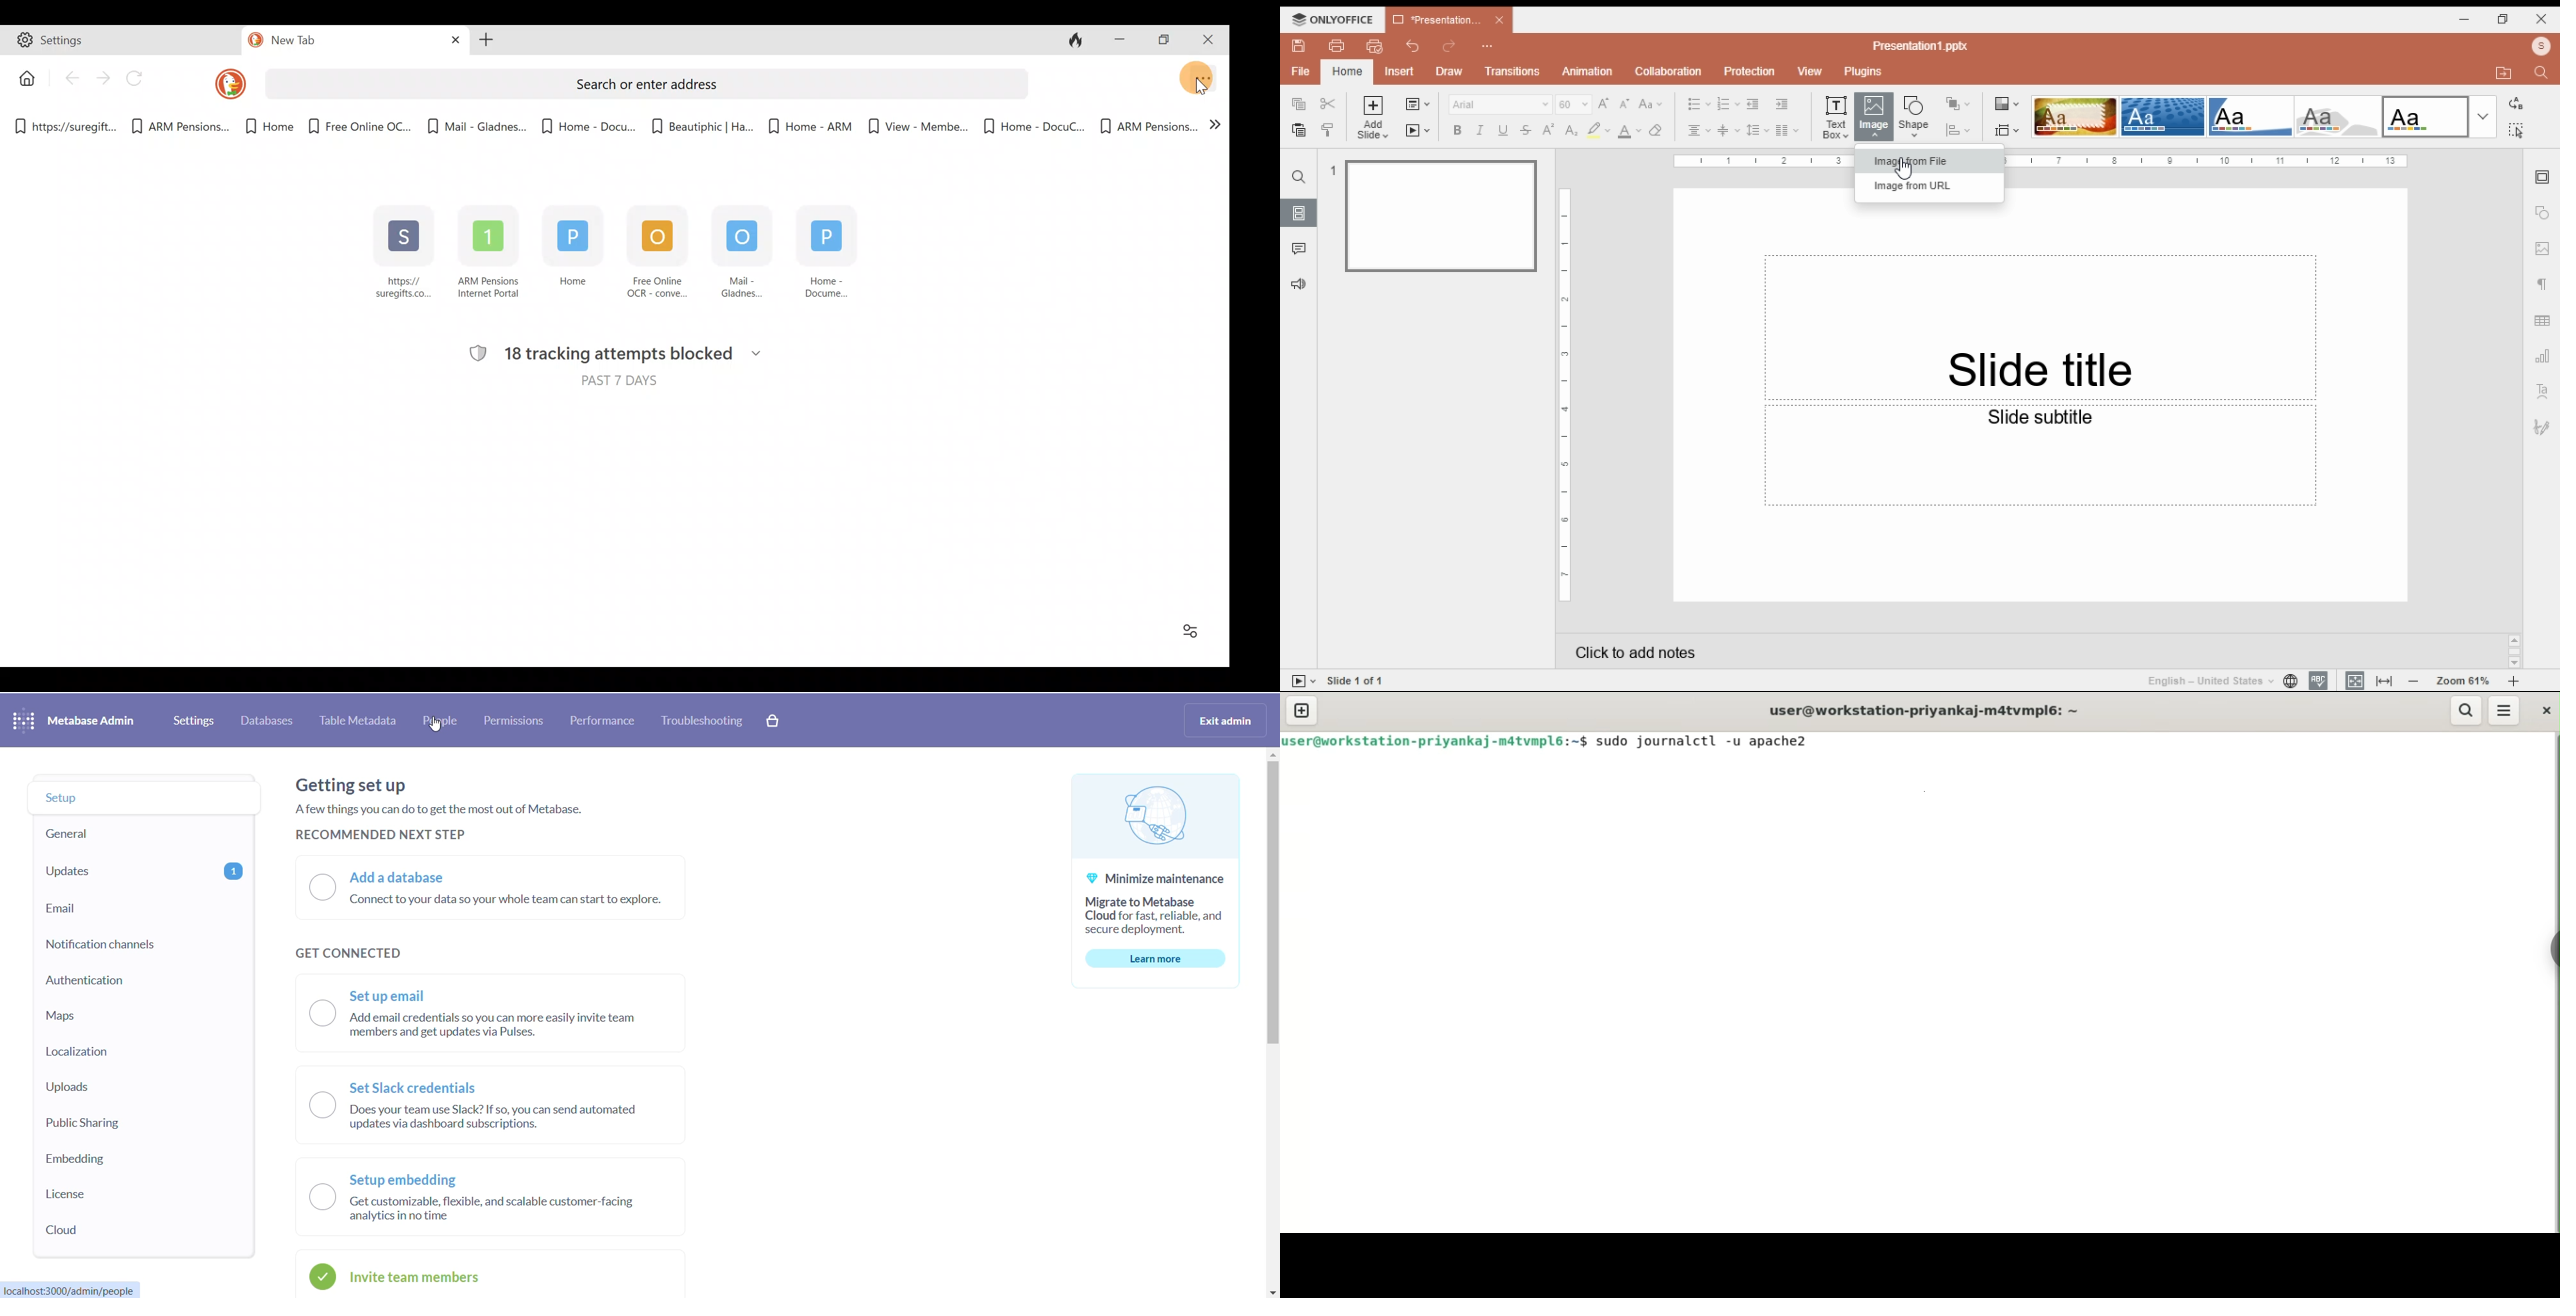 This screenshot has width=2576, height=1316. I want to click on Scrollbar, so click(2512, 651).